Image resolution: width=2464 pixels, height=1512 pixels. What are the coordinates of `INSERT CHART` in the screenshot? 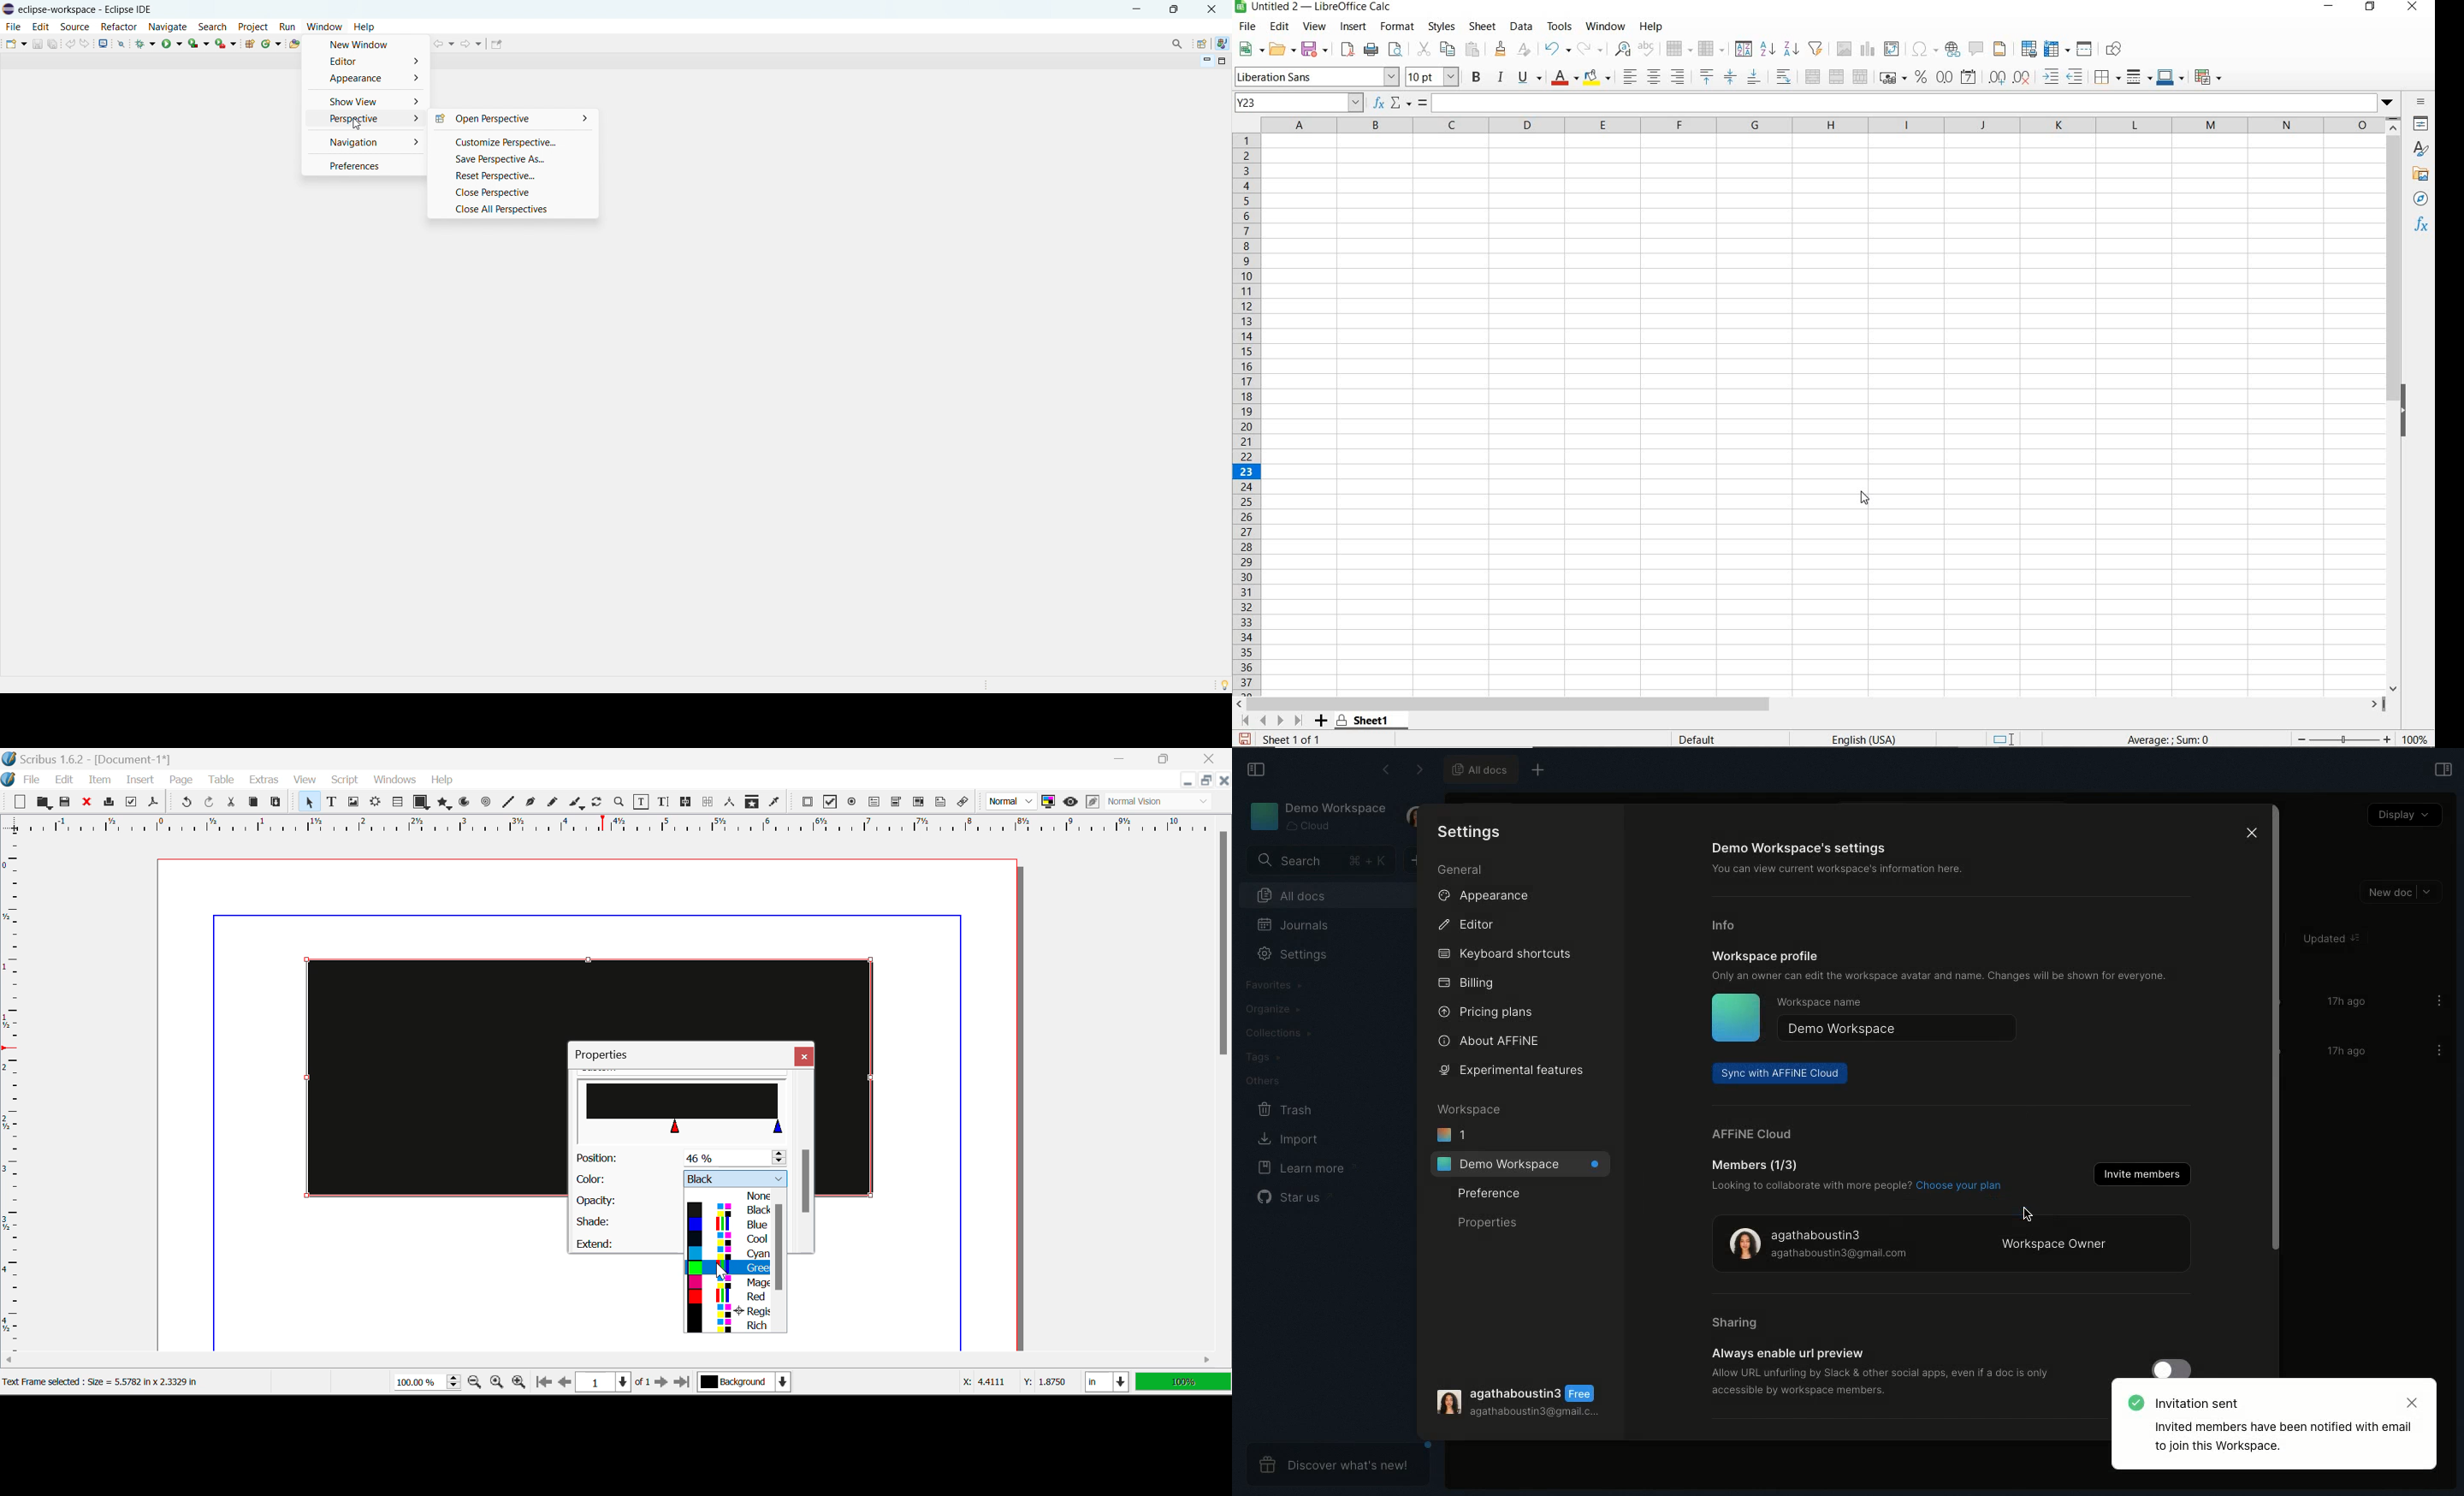 It's located at (1868, 49).